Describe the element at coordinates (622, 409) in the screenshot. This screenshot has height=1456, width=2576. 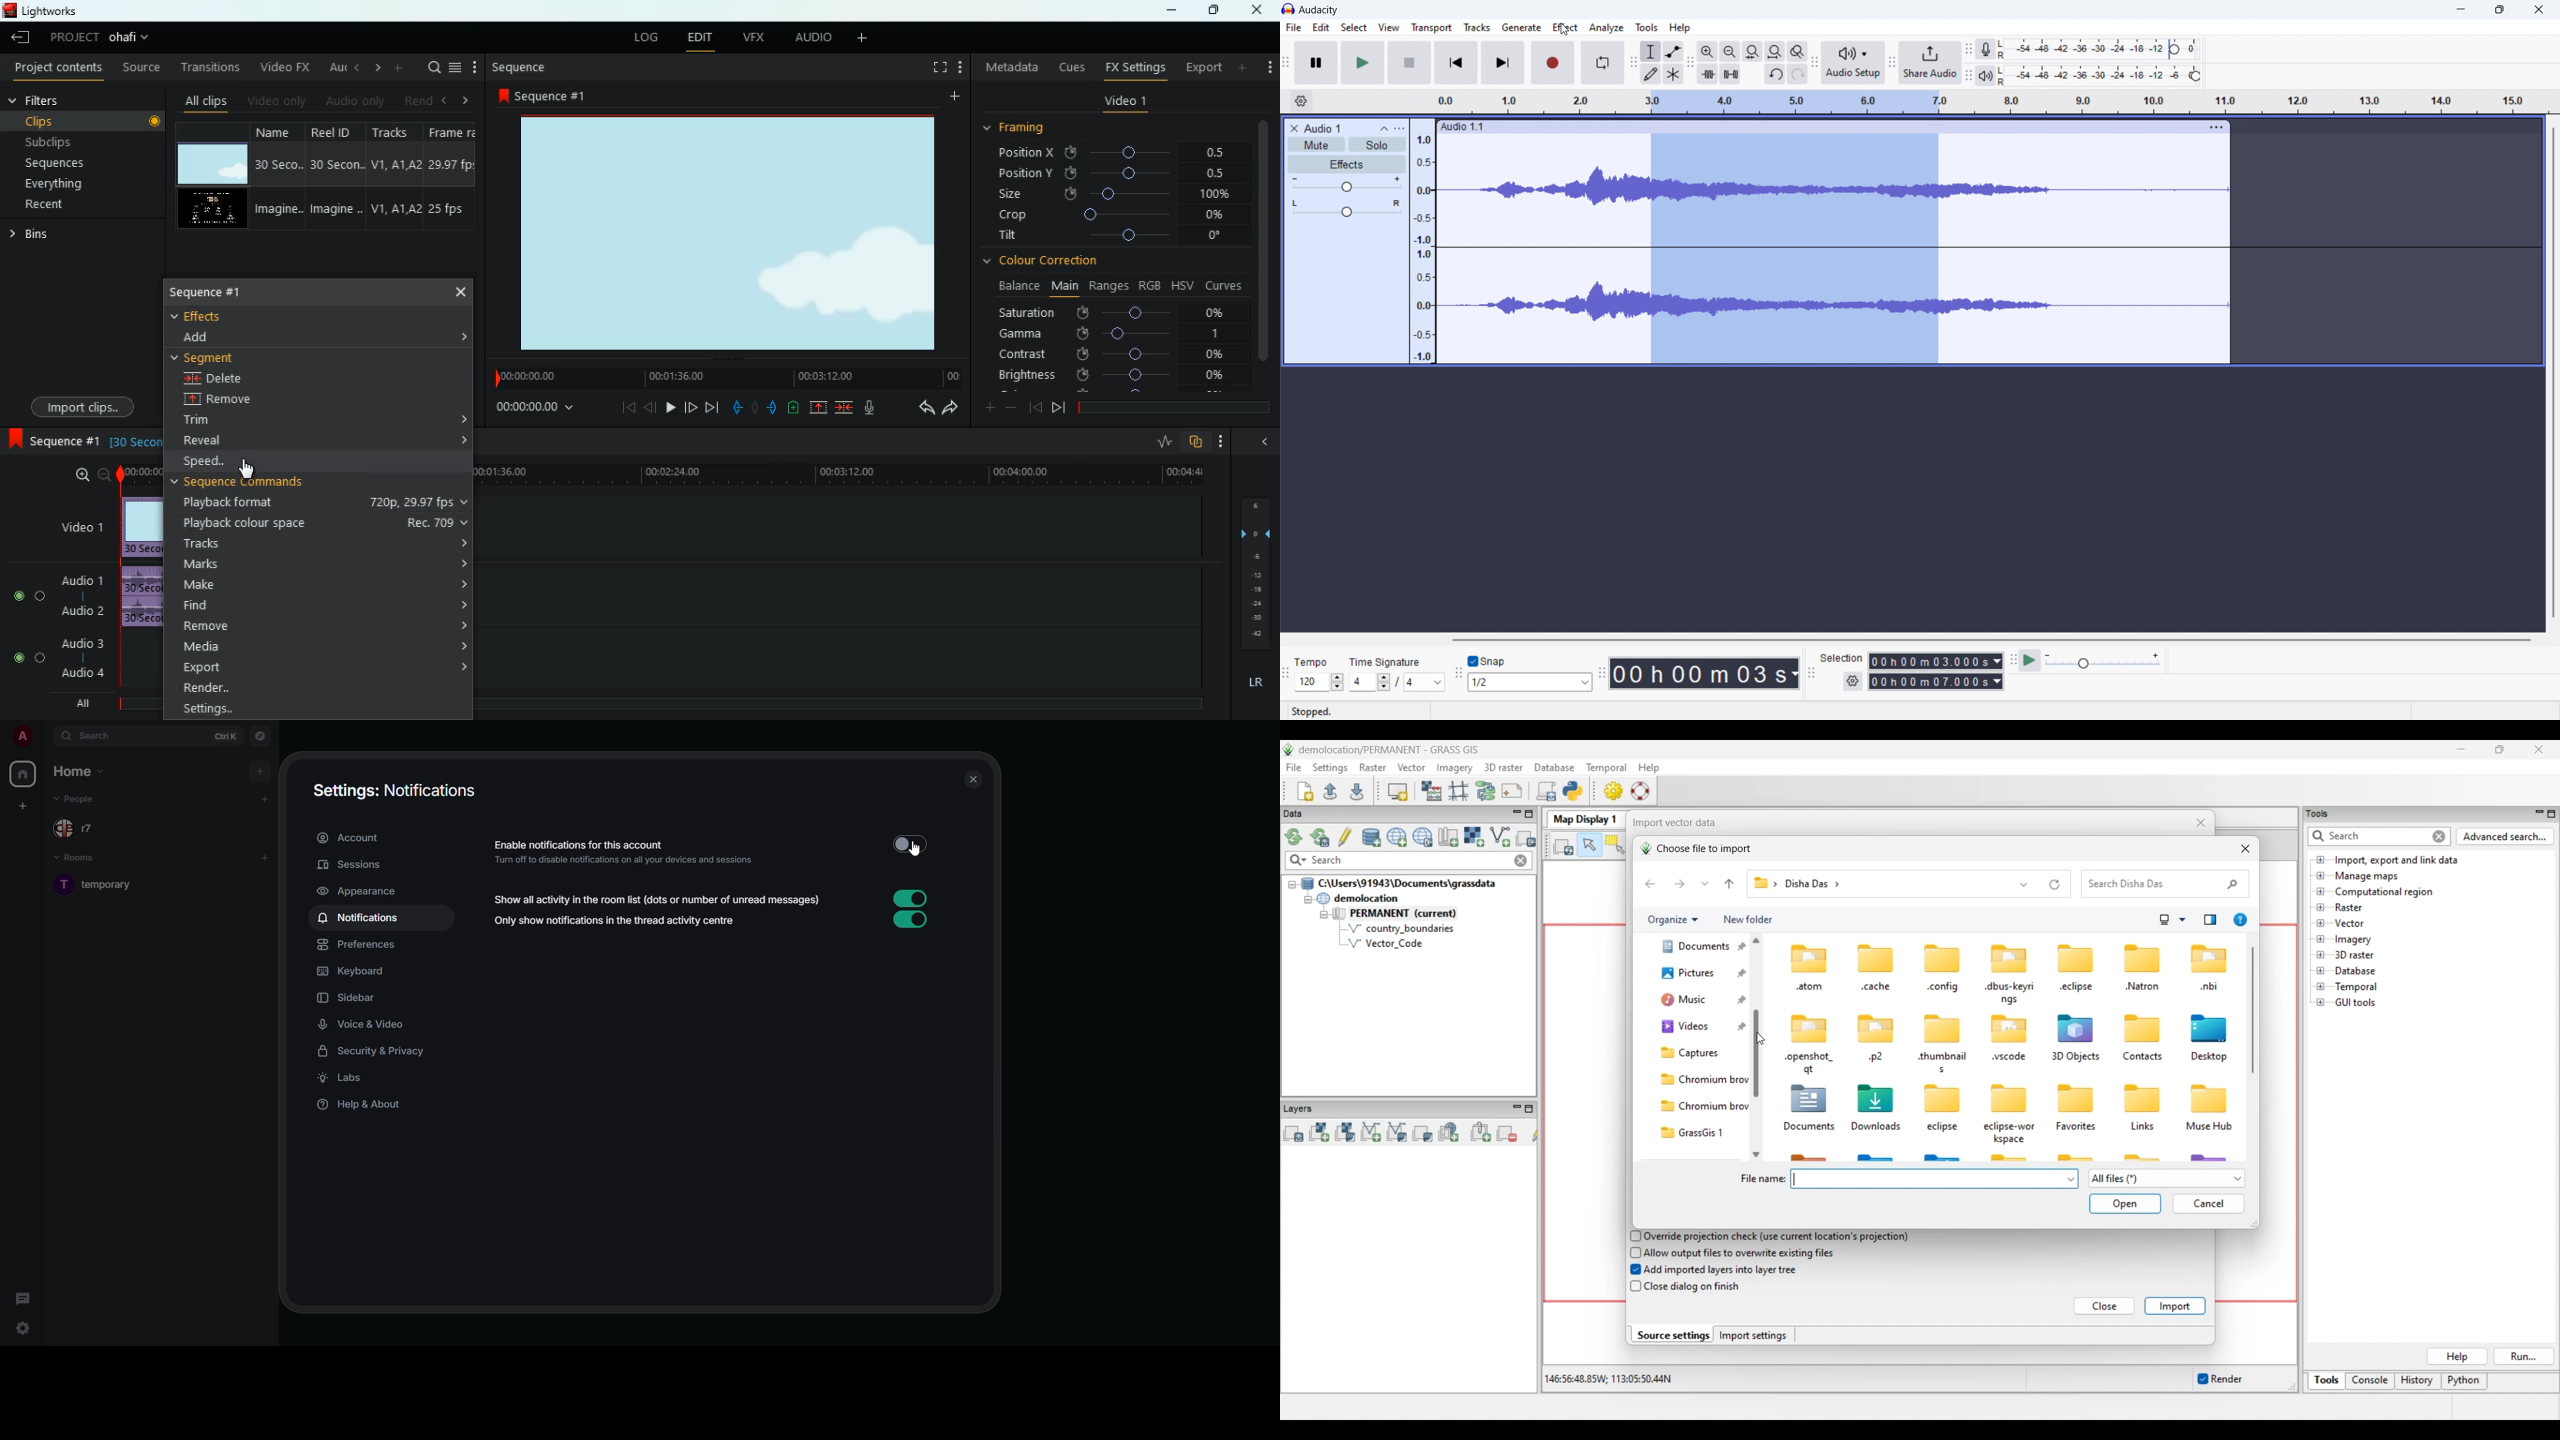
I see `beggining` at that location.